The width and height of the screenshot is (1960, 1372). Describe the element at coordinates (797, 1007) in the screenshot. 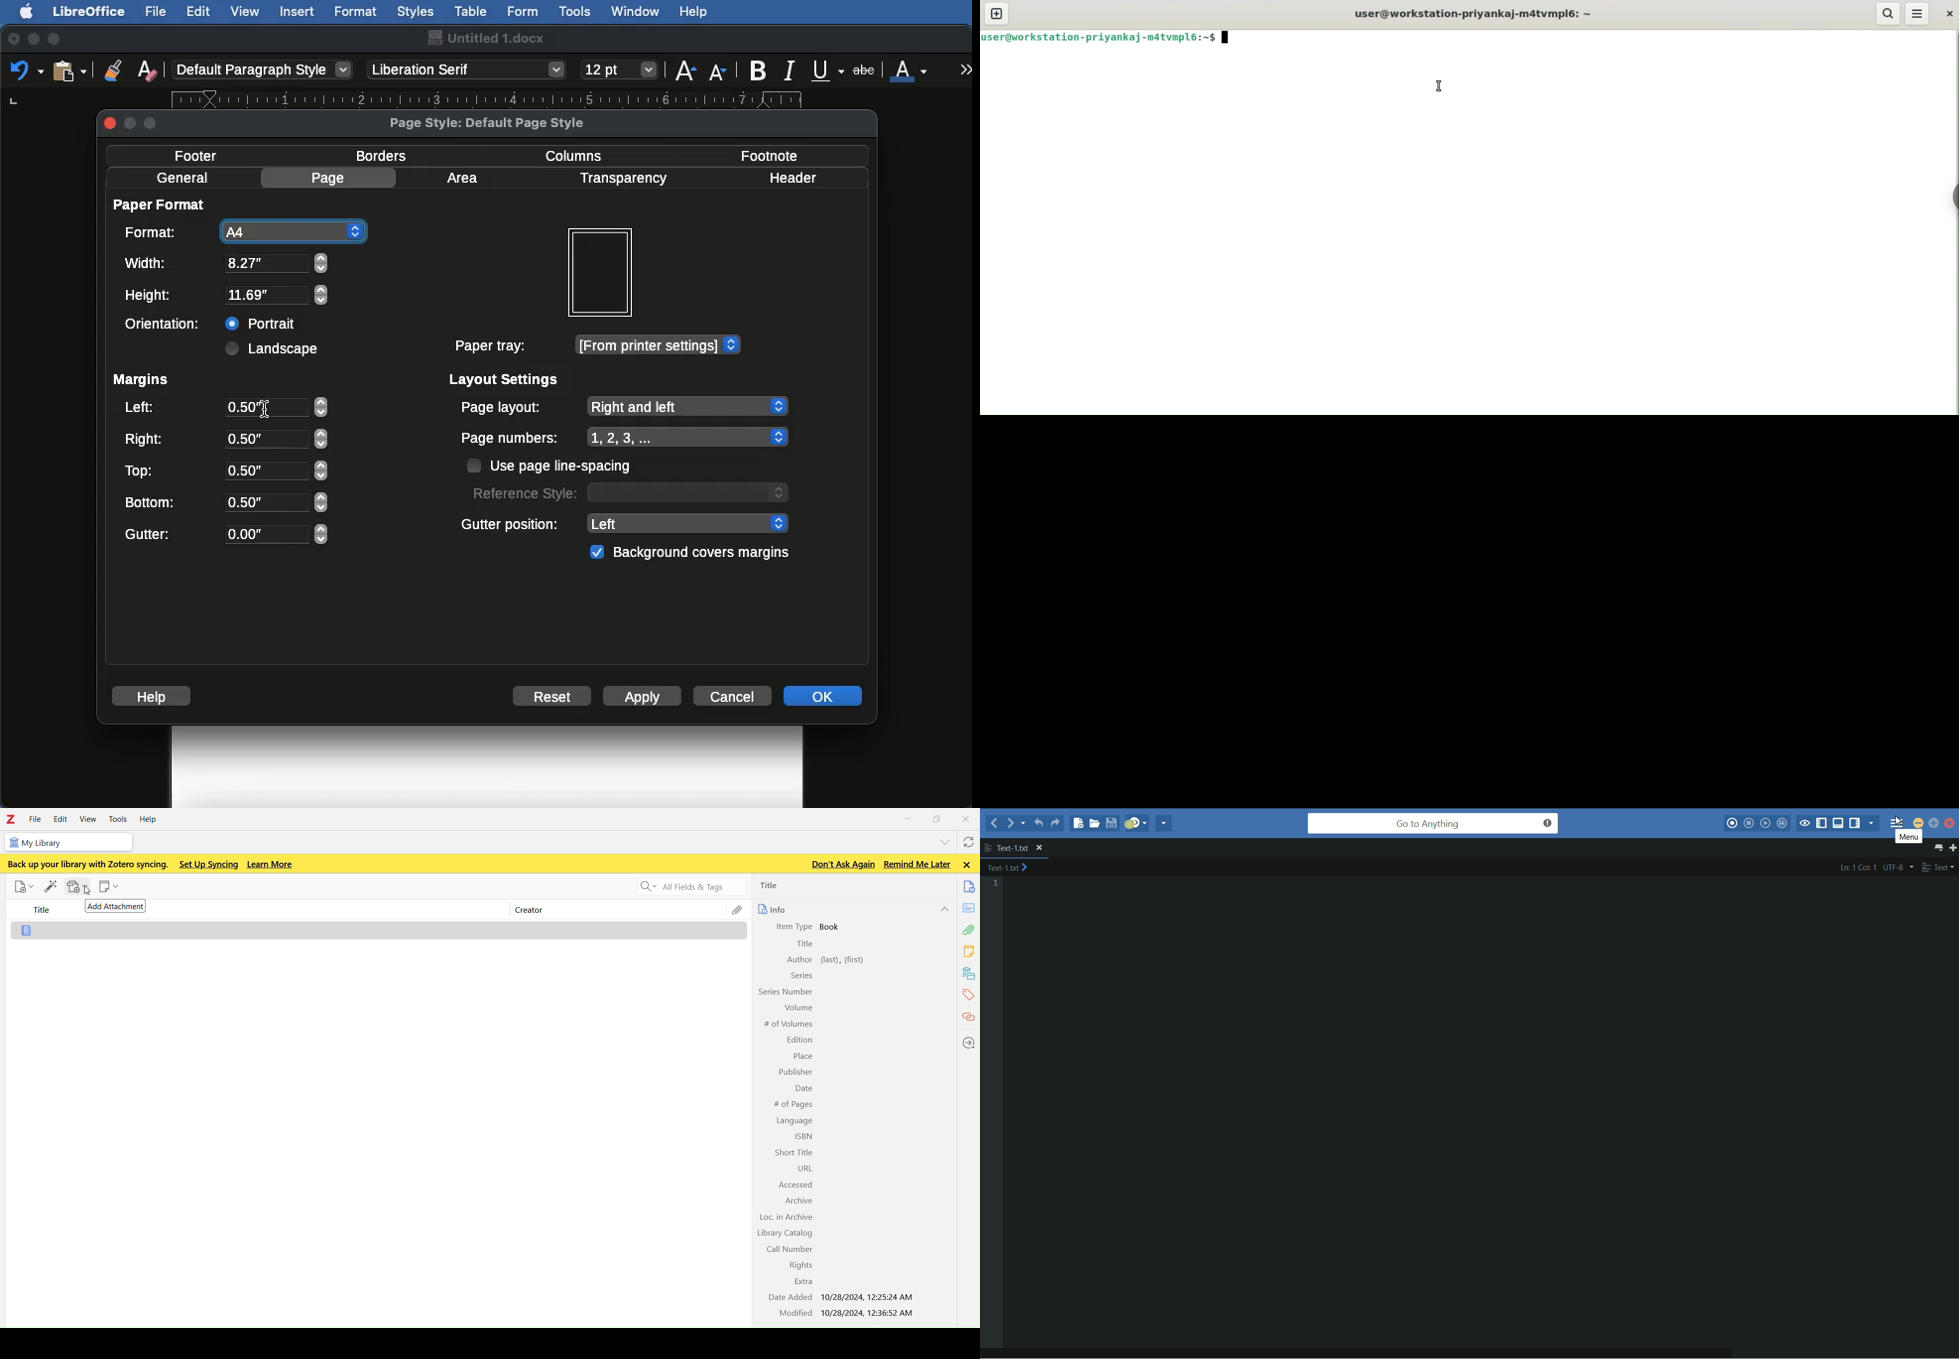

I see `Volume` at that location.